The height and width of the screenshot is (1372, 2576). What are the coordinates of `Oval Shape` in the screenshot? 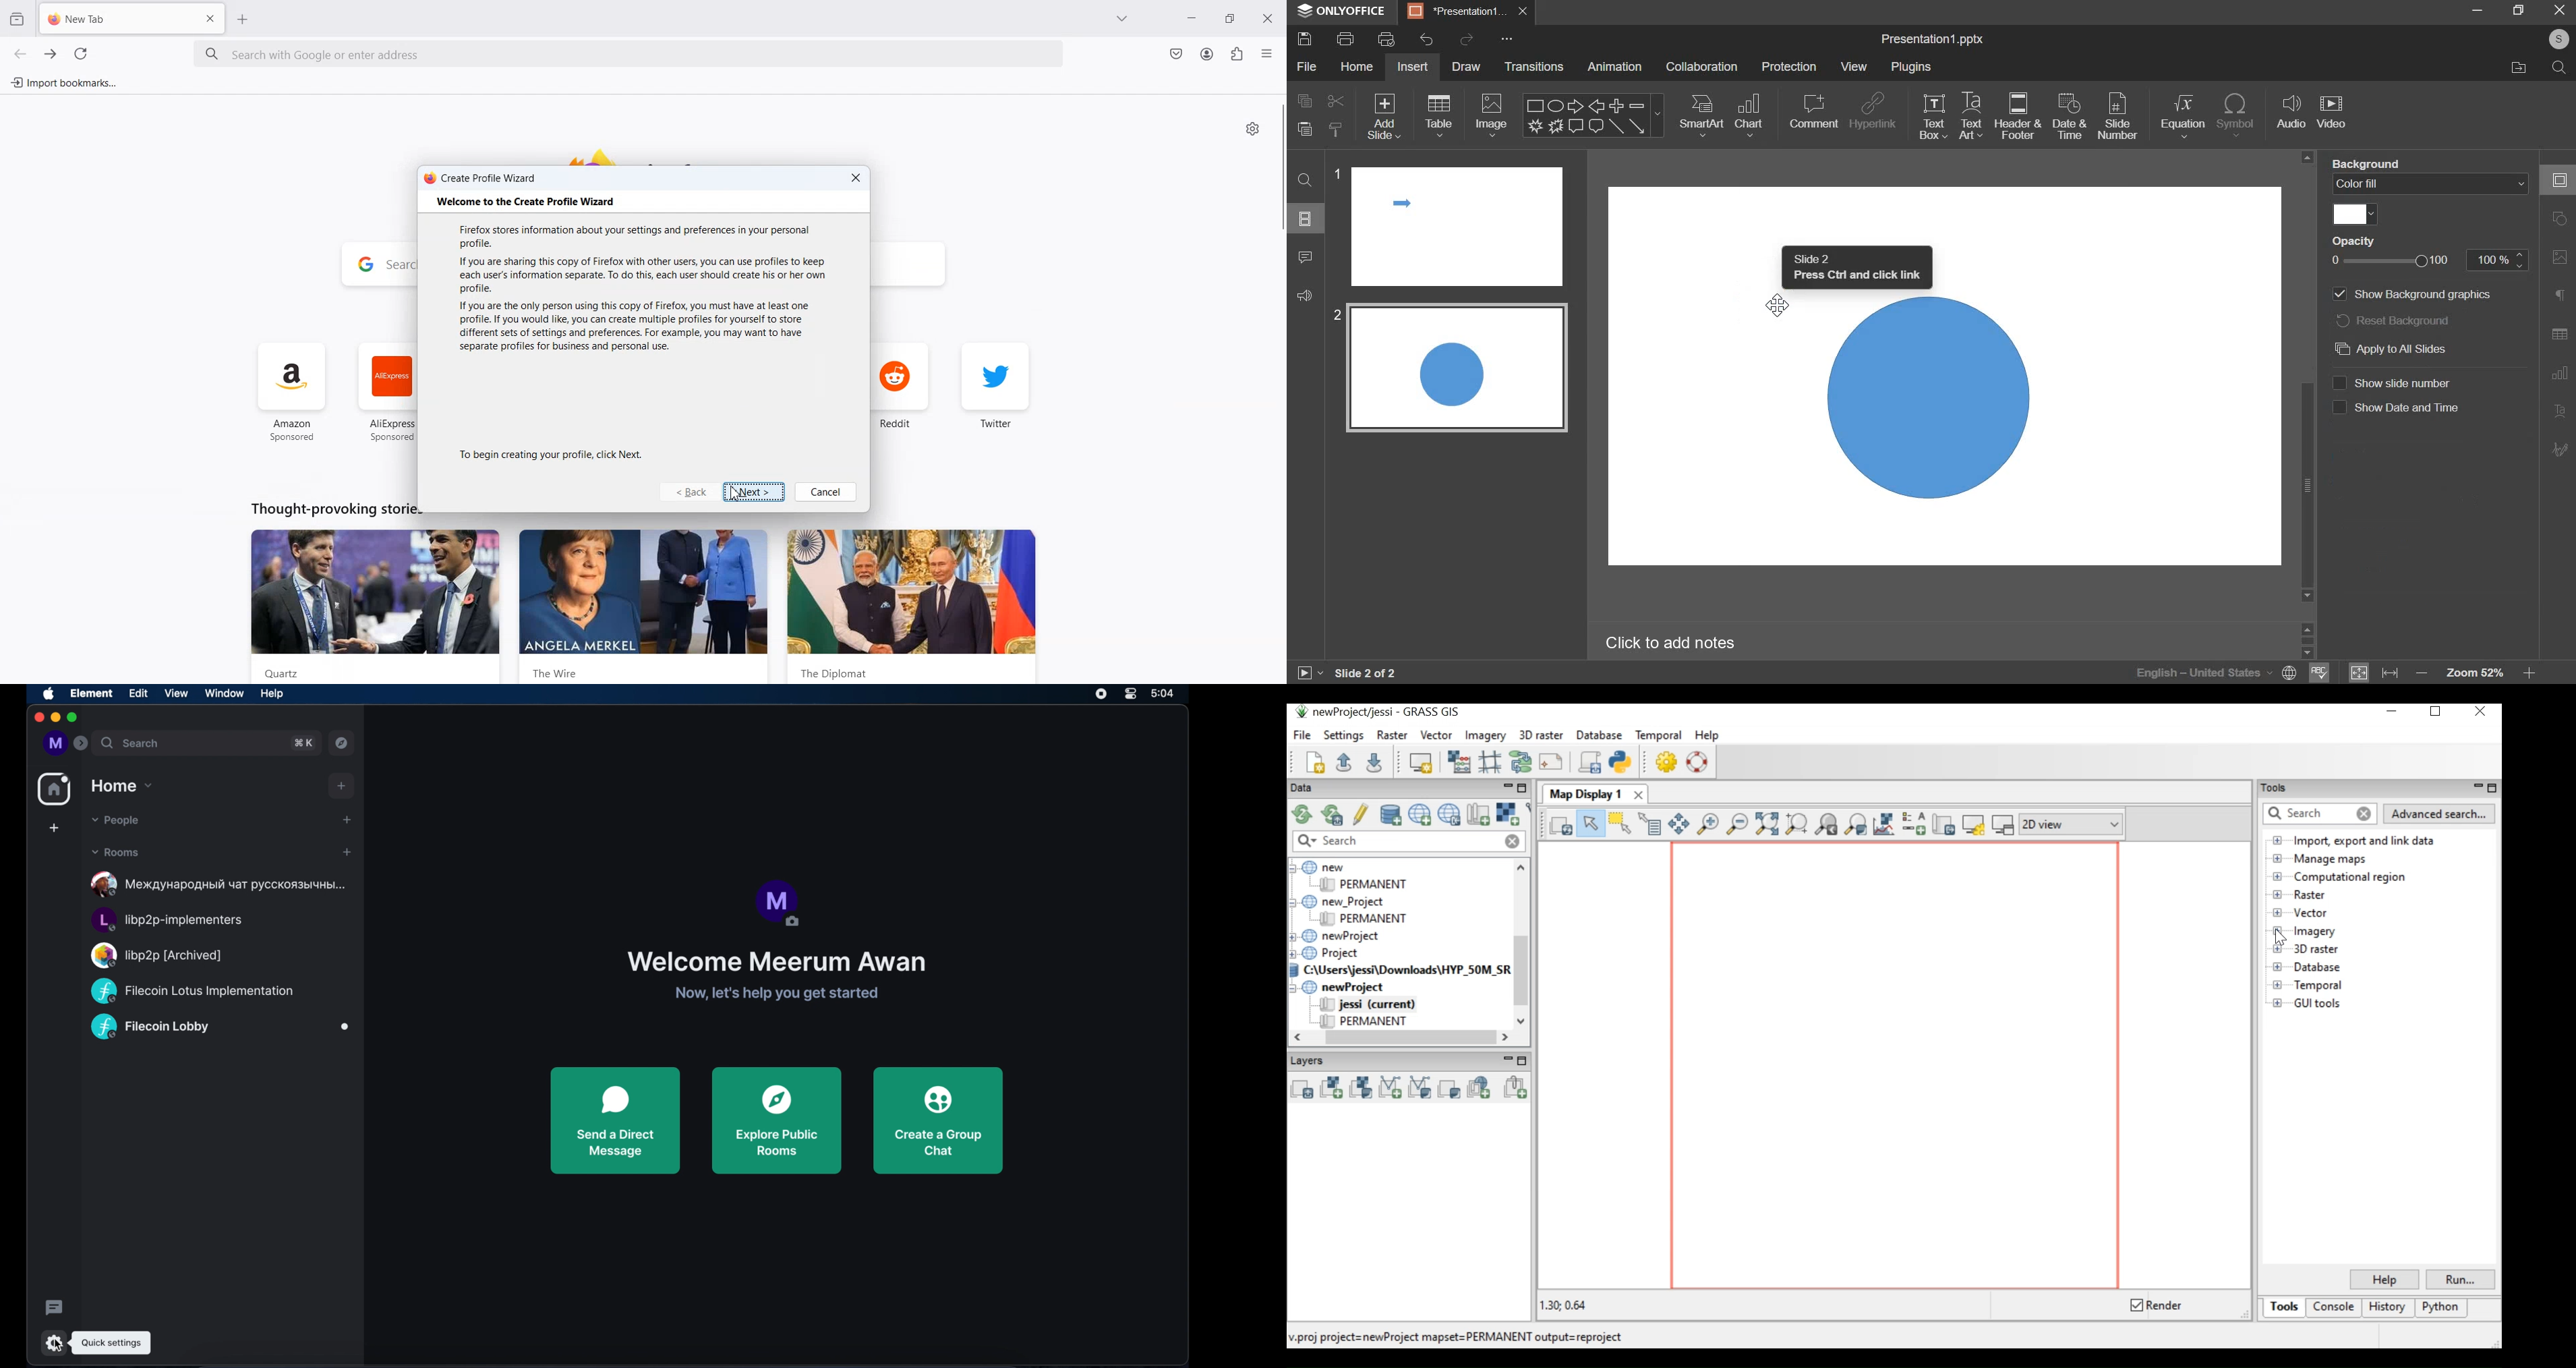 It's located at (1938, 403).